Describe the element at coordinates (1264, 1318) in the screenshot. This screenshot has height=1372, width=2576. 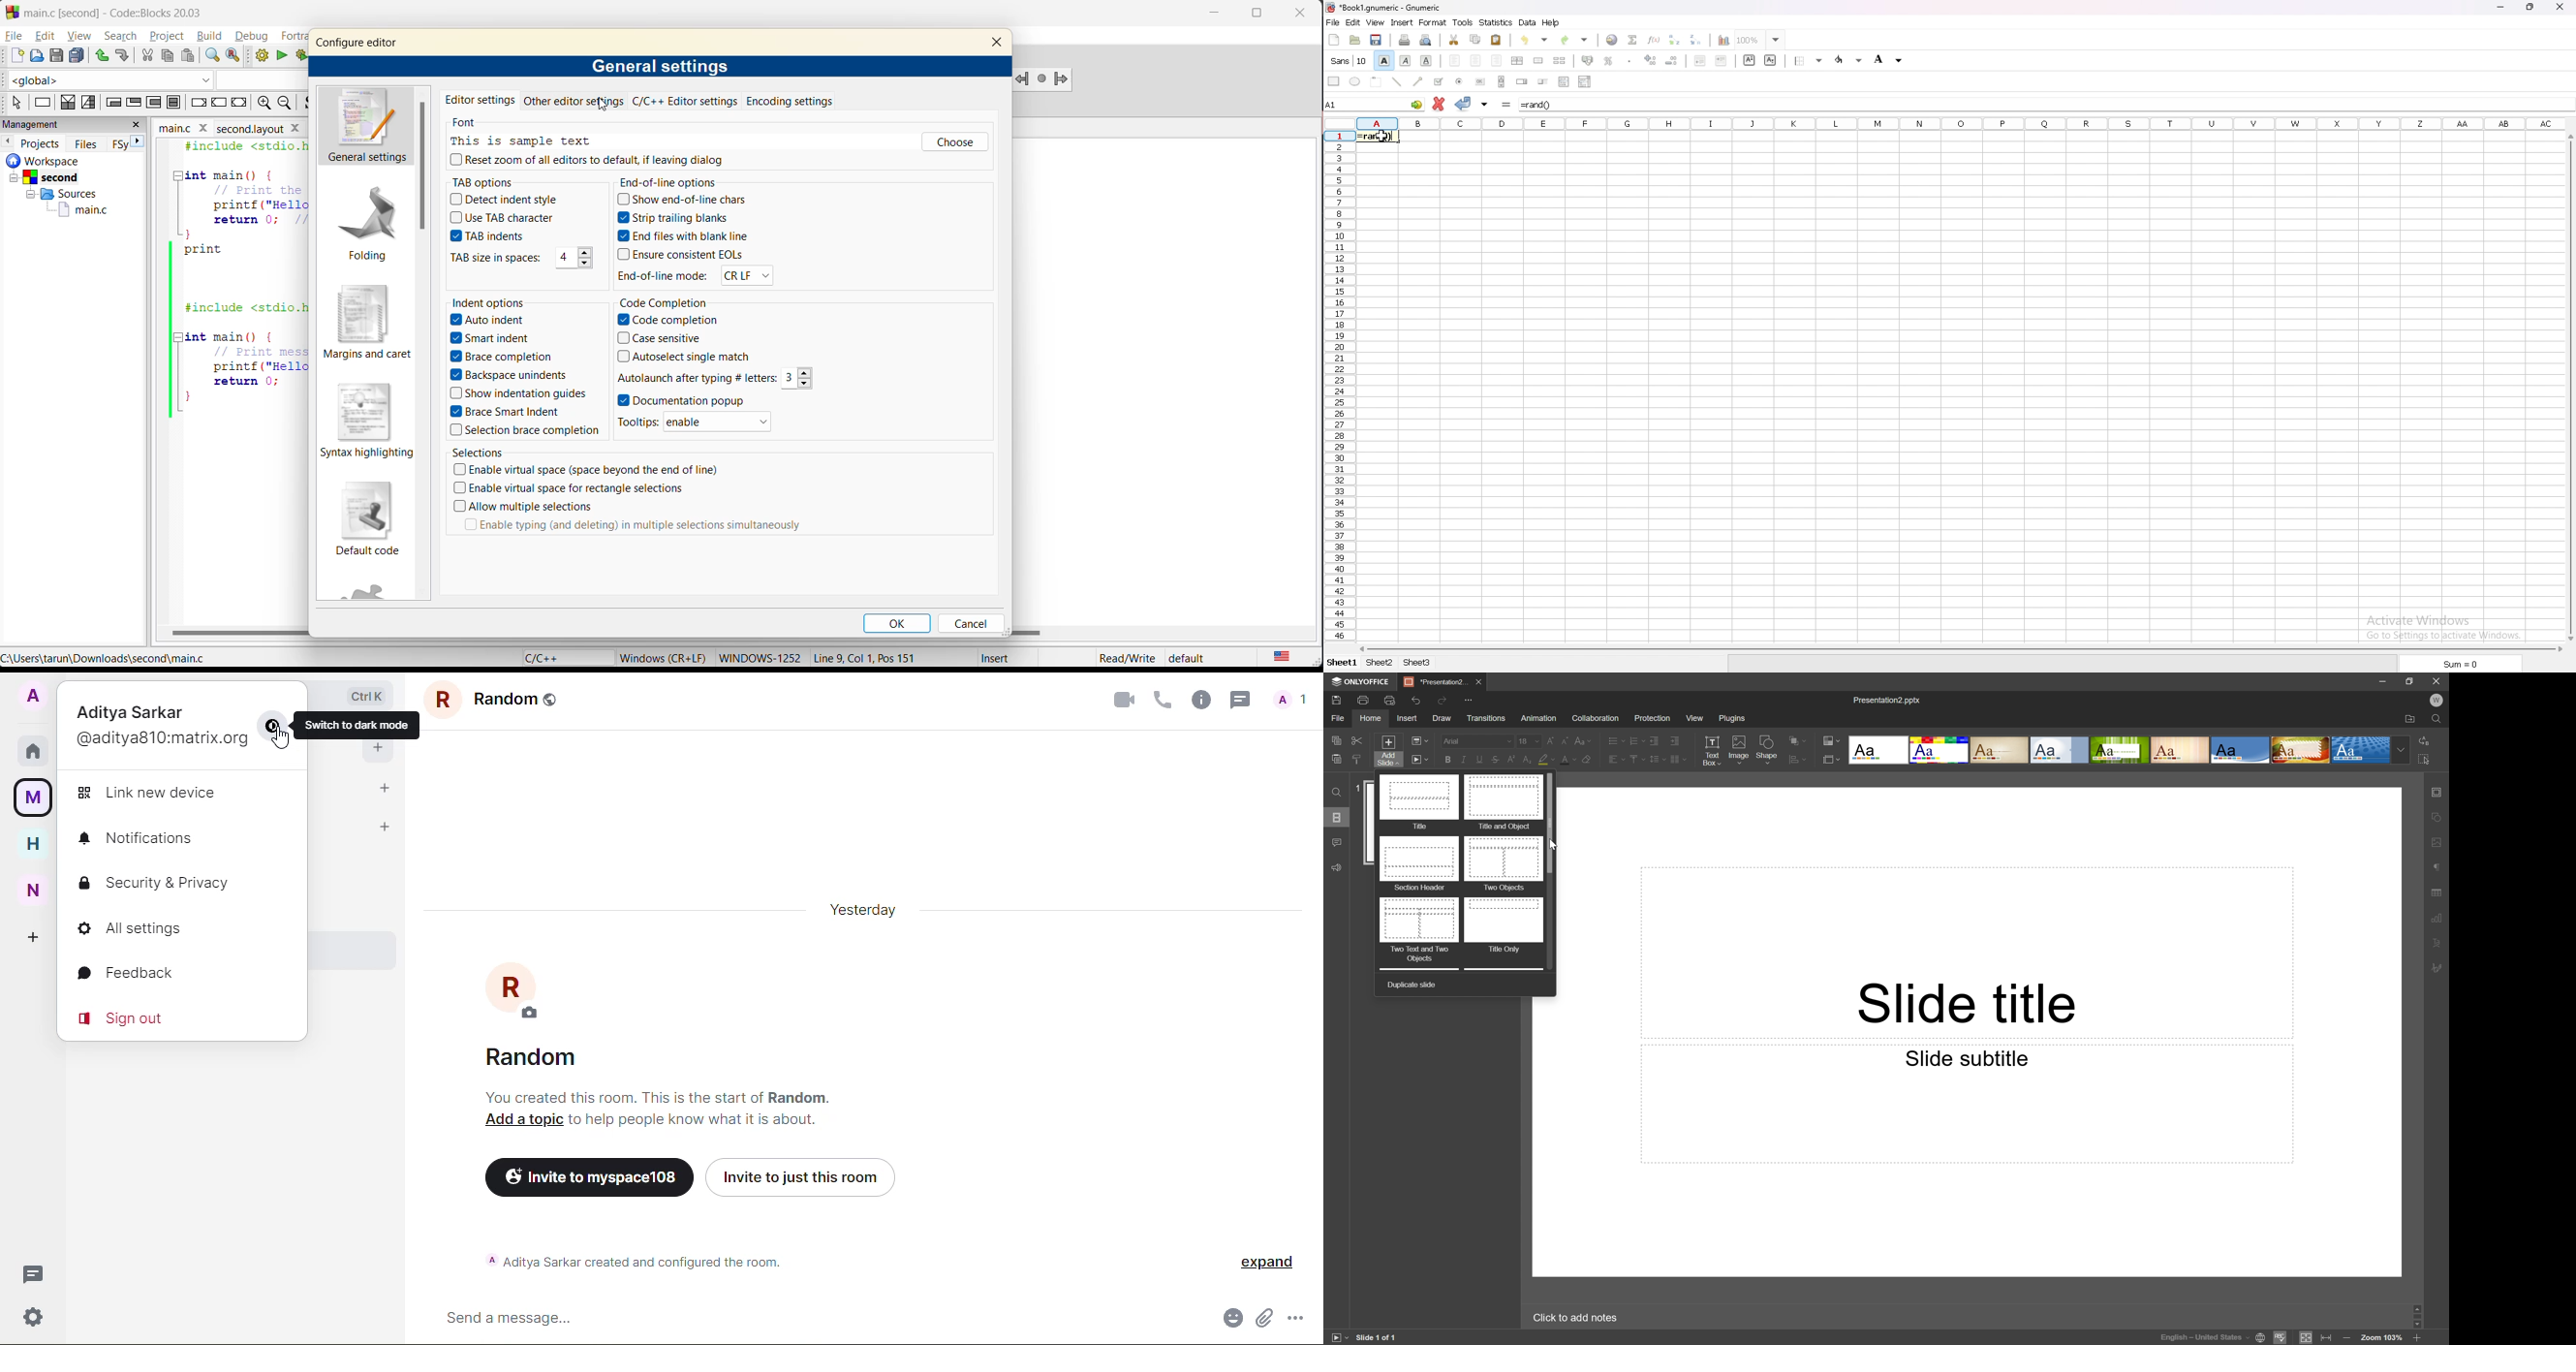
I see `attach` at that location.